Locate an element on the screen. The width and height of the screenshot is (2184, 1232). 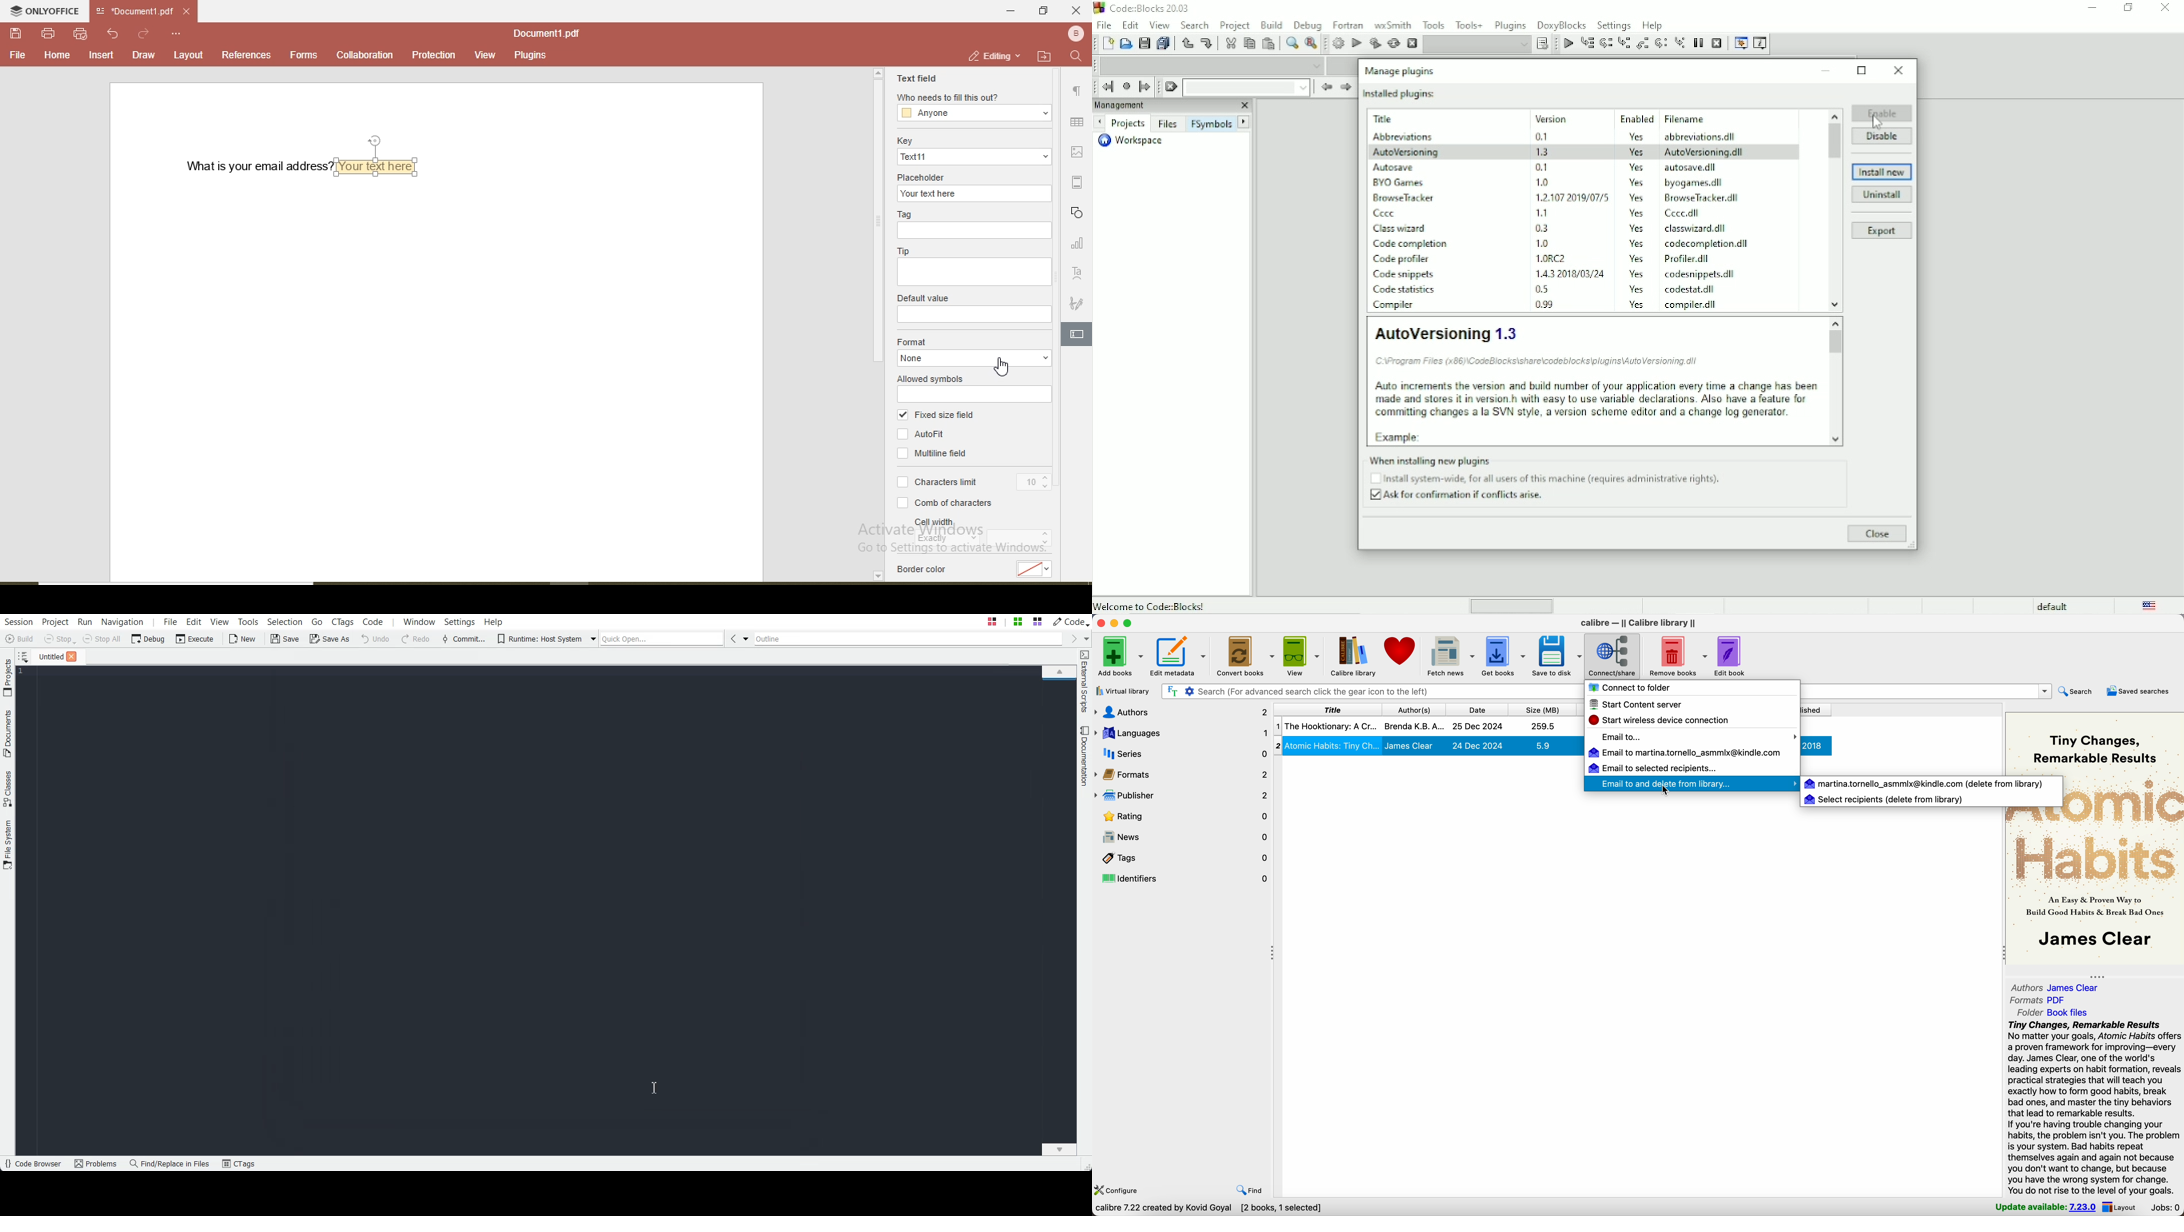
Last jump is located at coordinates (1126, 86).